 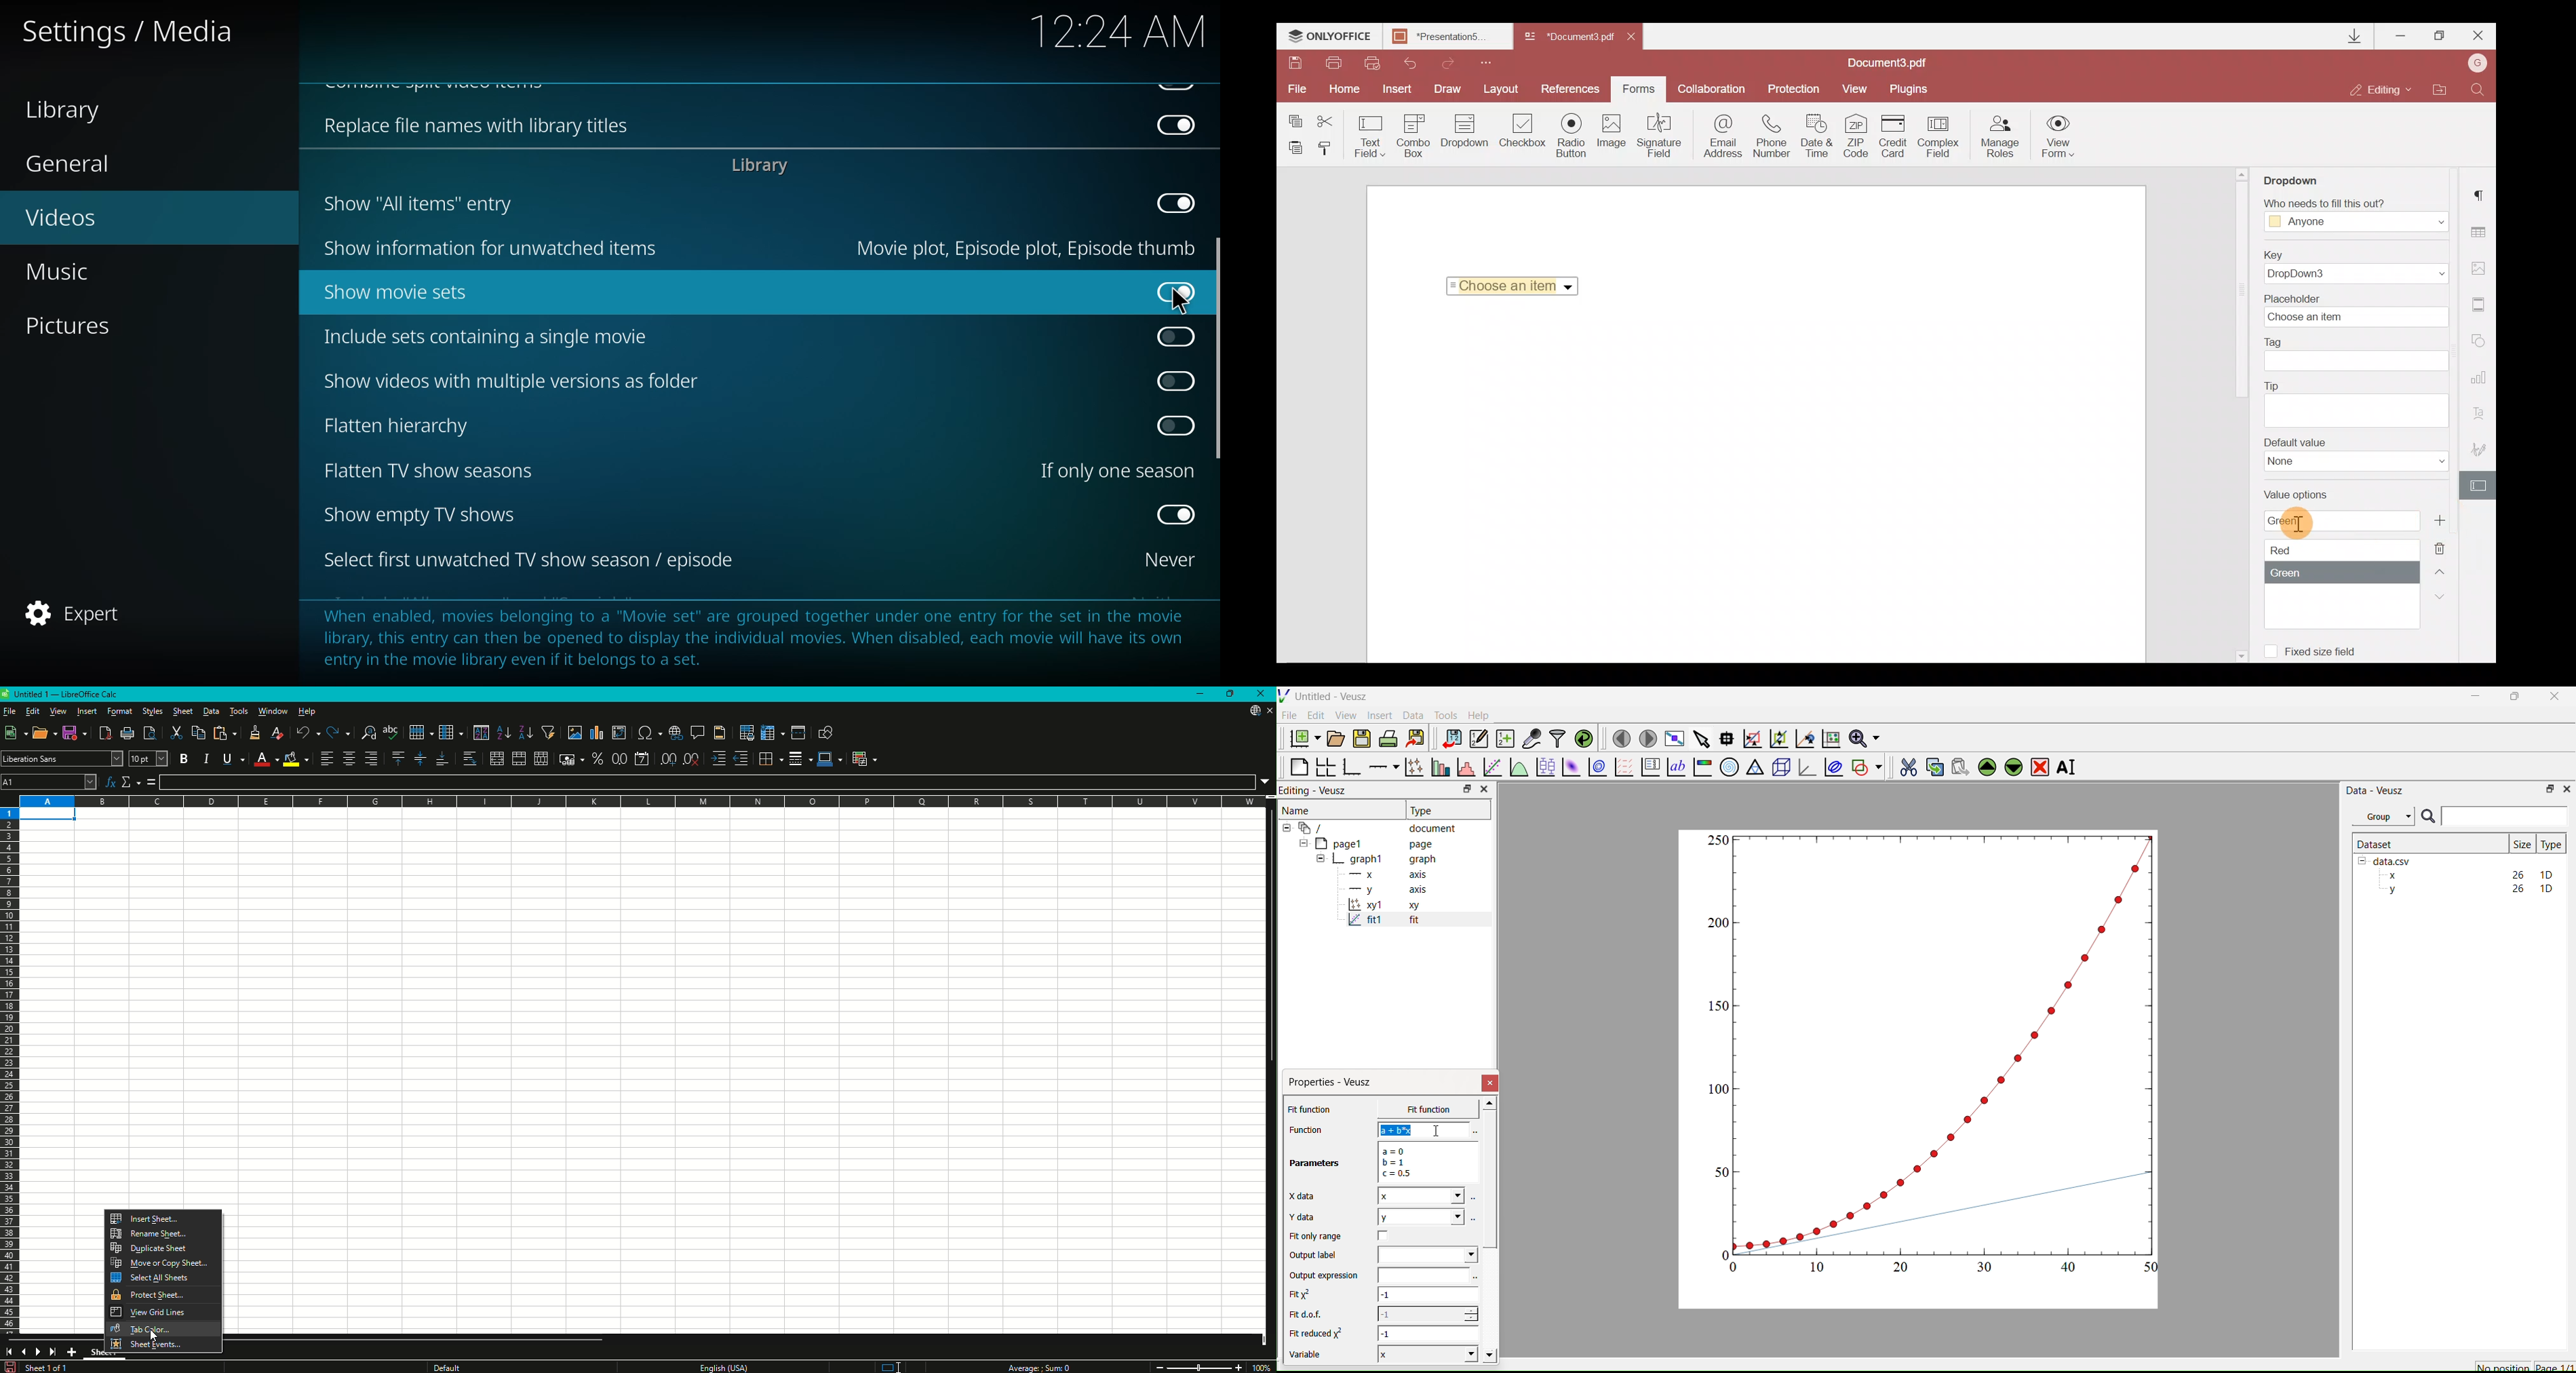 What do you see at coordinates (2482, 342) in the screenshot?
I see `Shapes settings` at bounding box center [2482, 342].